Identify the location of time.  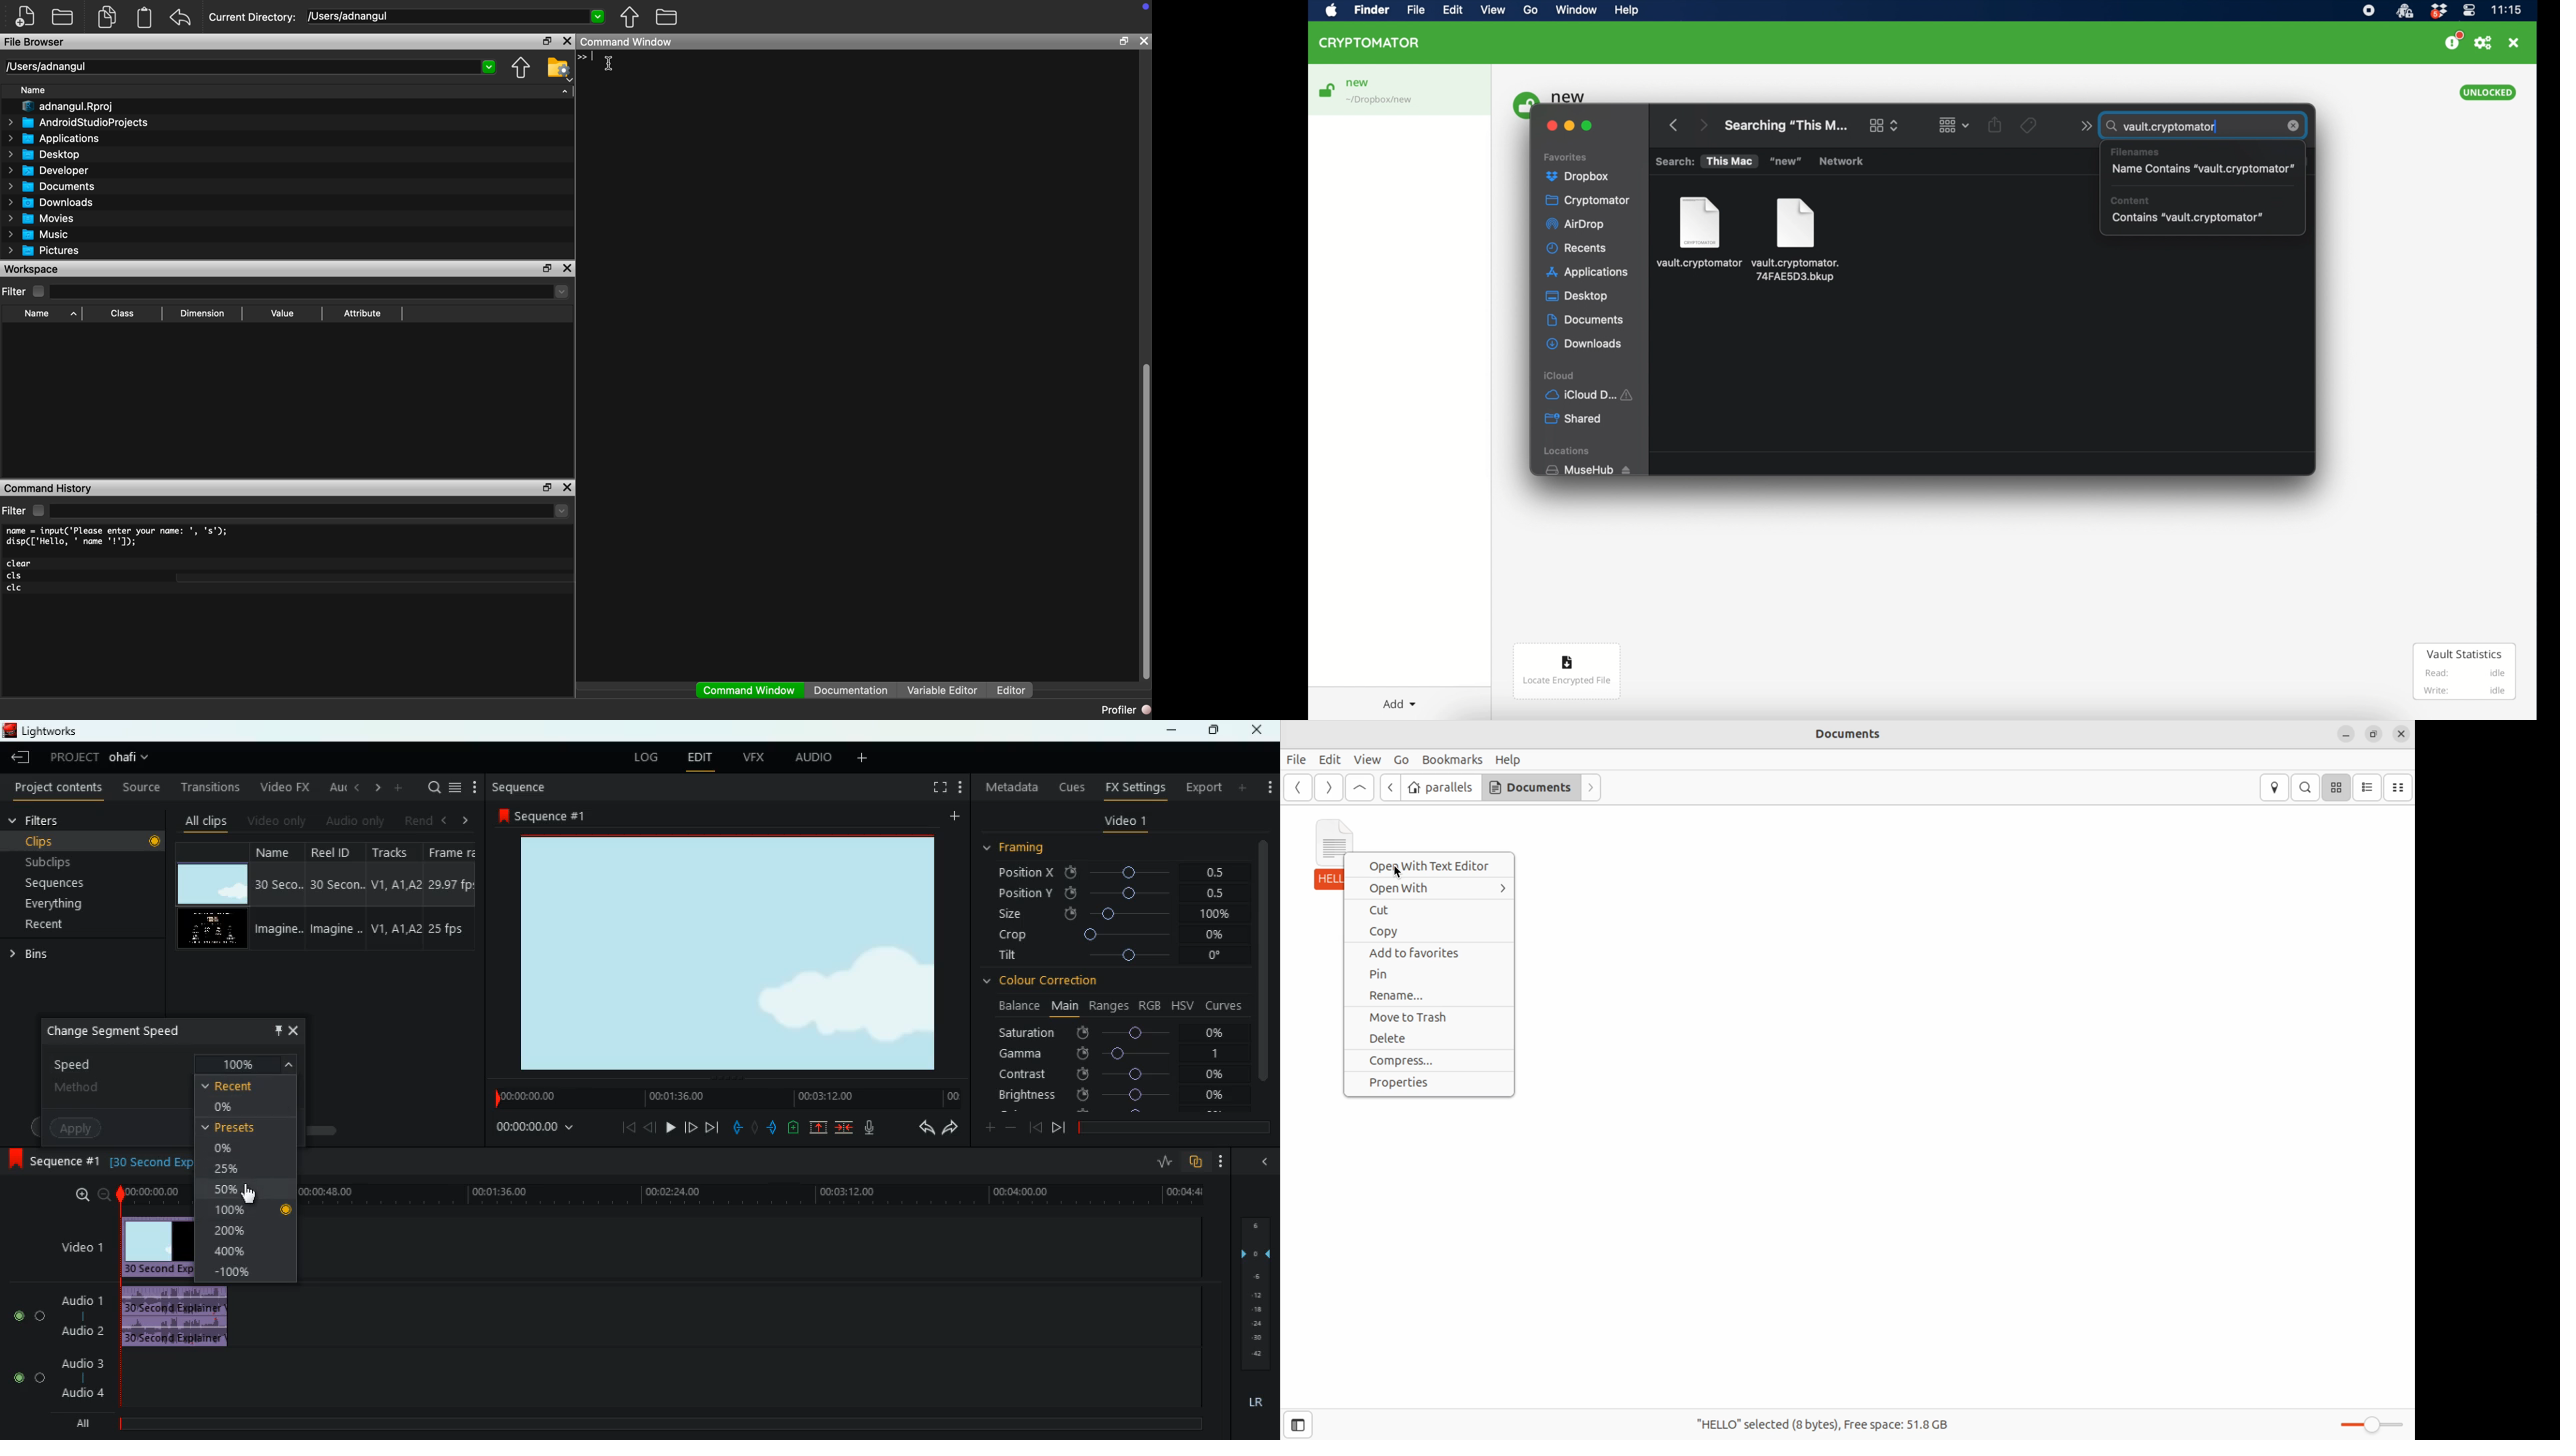
(758, 1194).